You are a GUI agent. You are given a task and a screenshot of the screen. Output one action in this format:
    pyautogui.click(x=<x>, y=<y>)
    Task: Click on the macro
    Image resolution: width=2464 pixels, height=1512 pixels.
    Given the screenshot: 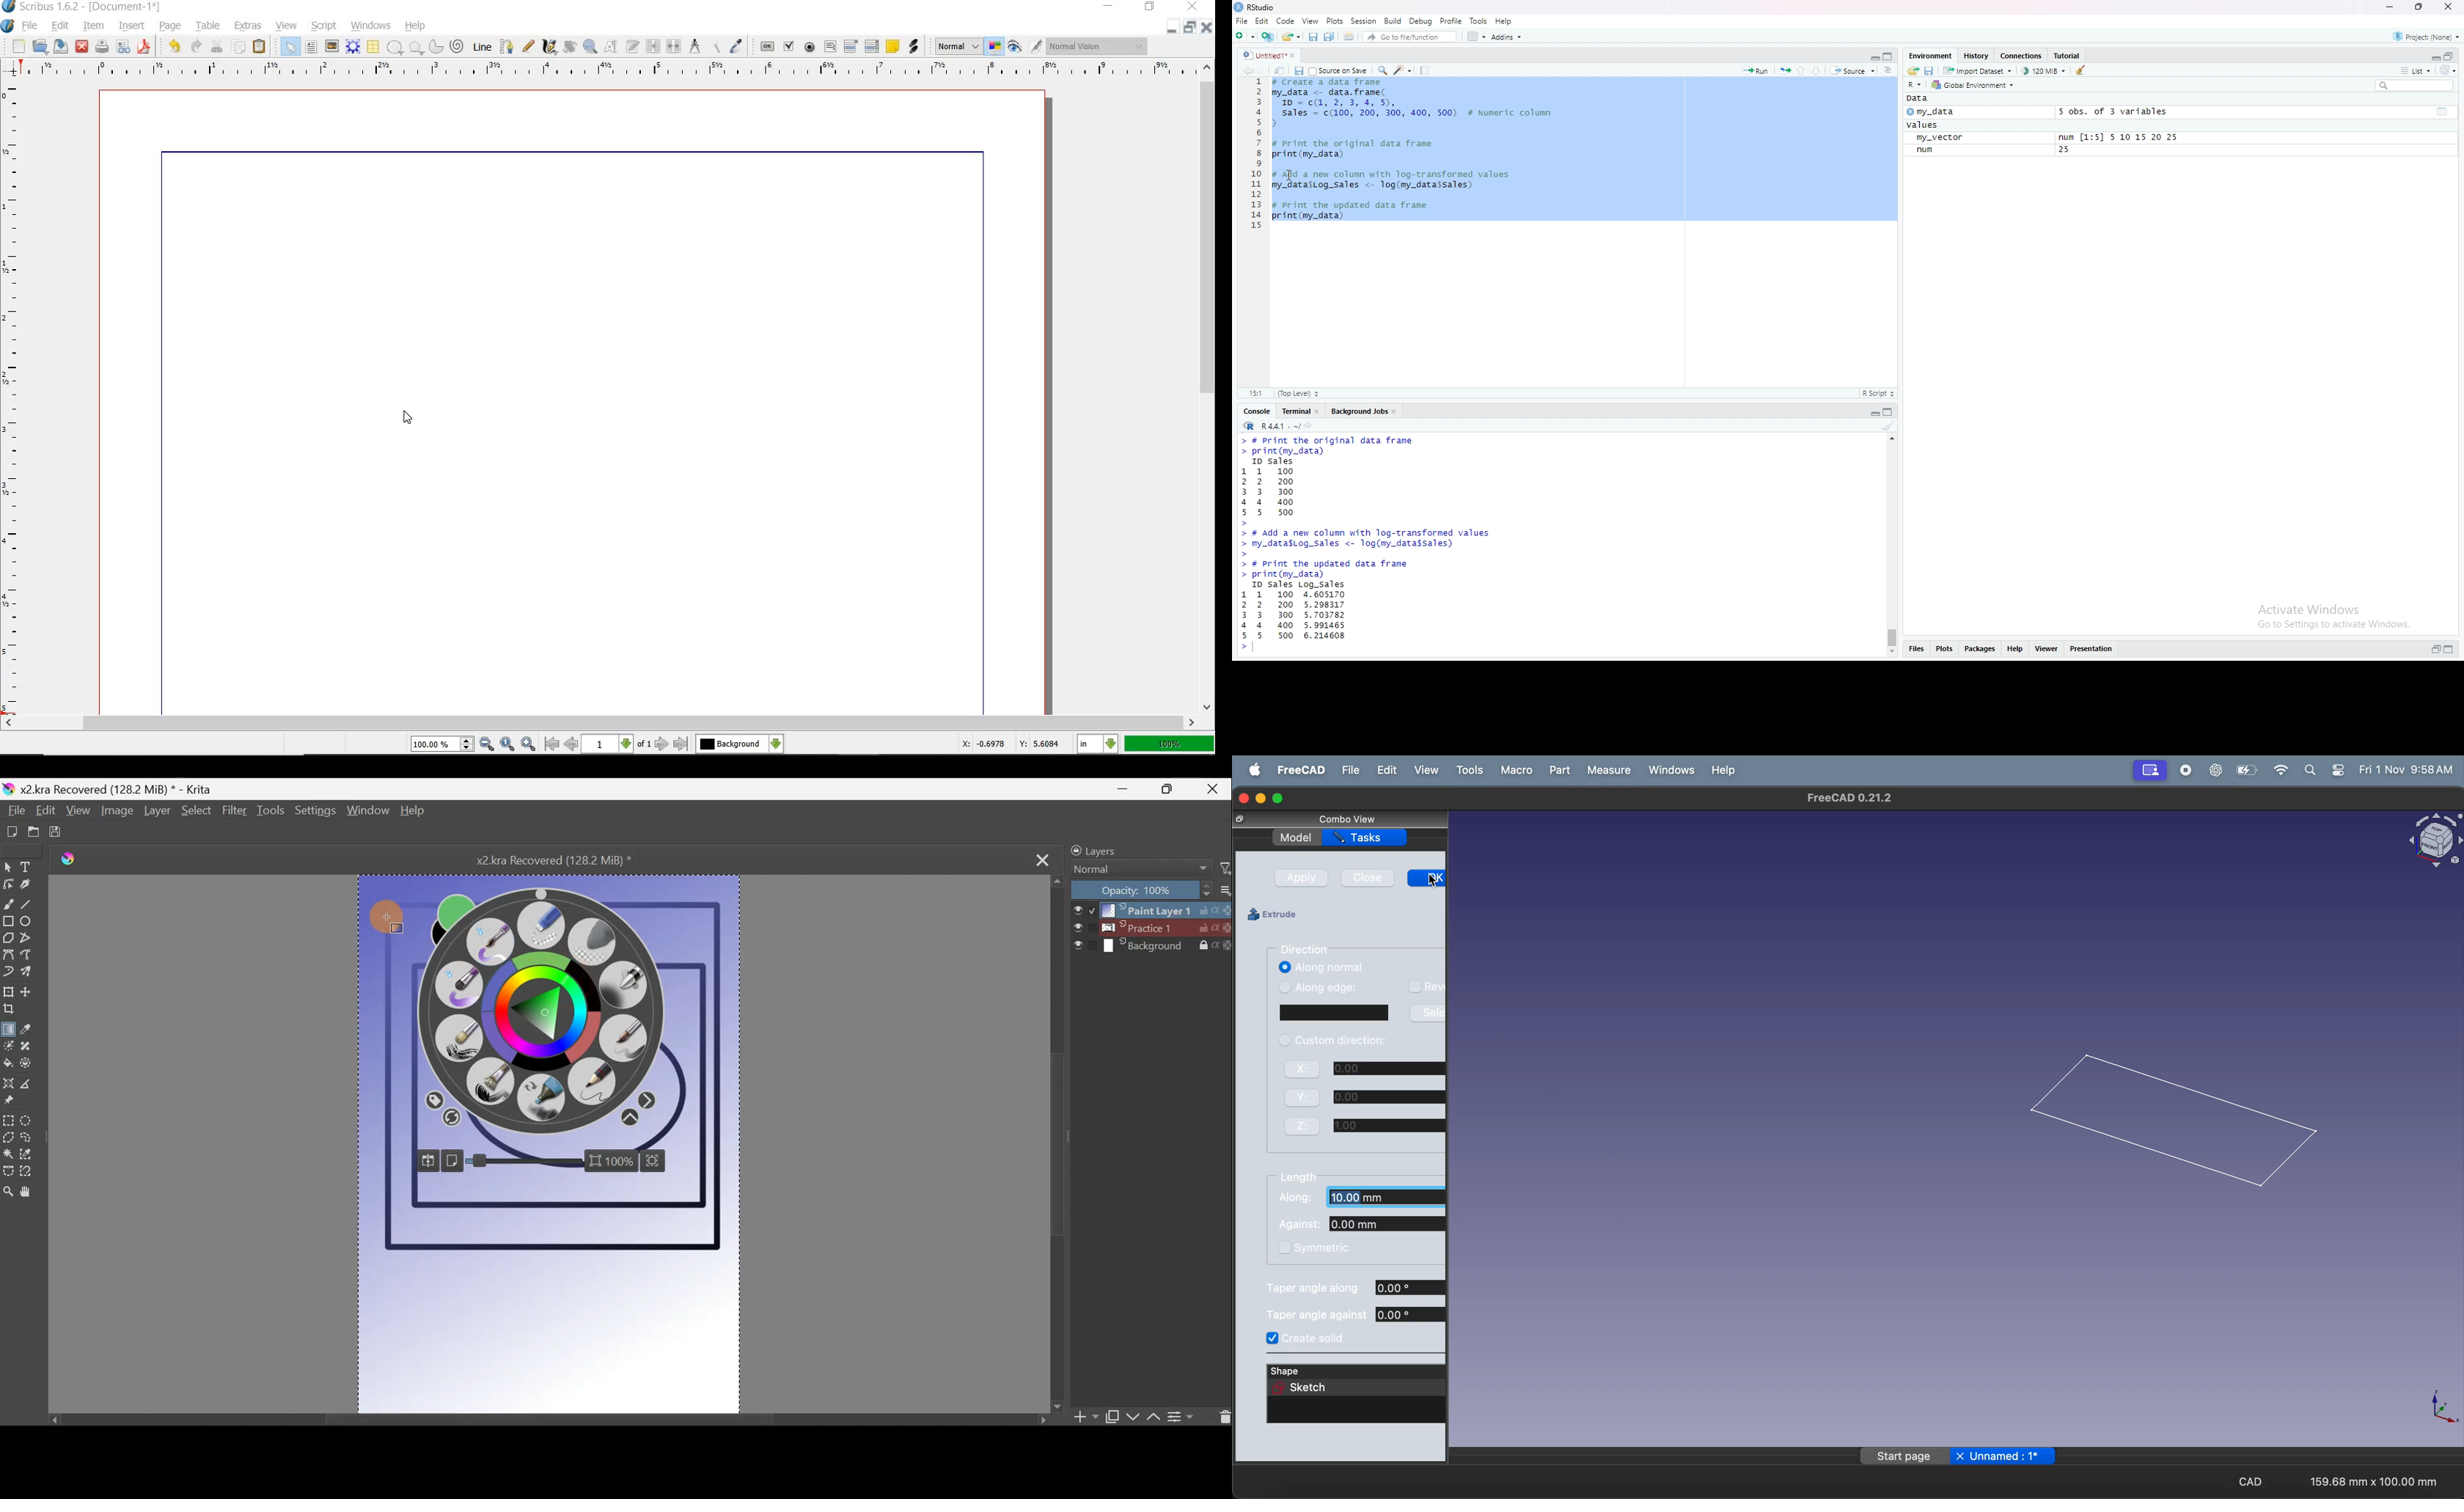 What is the action you would take?
    pyautogui.click(x=1512, y=770)
    